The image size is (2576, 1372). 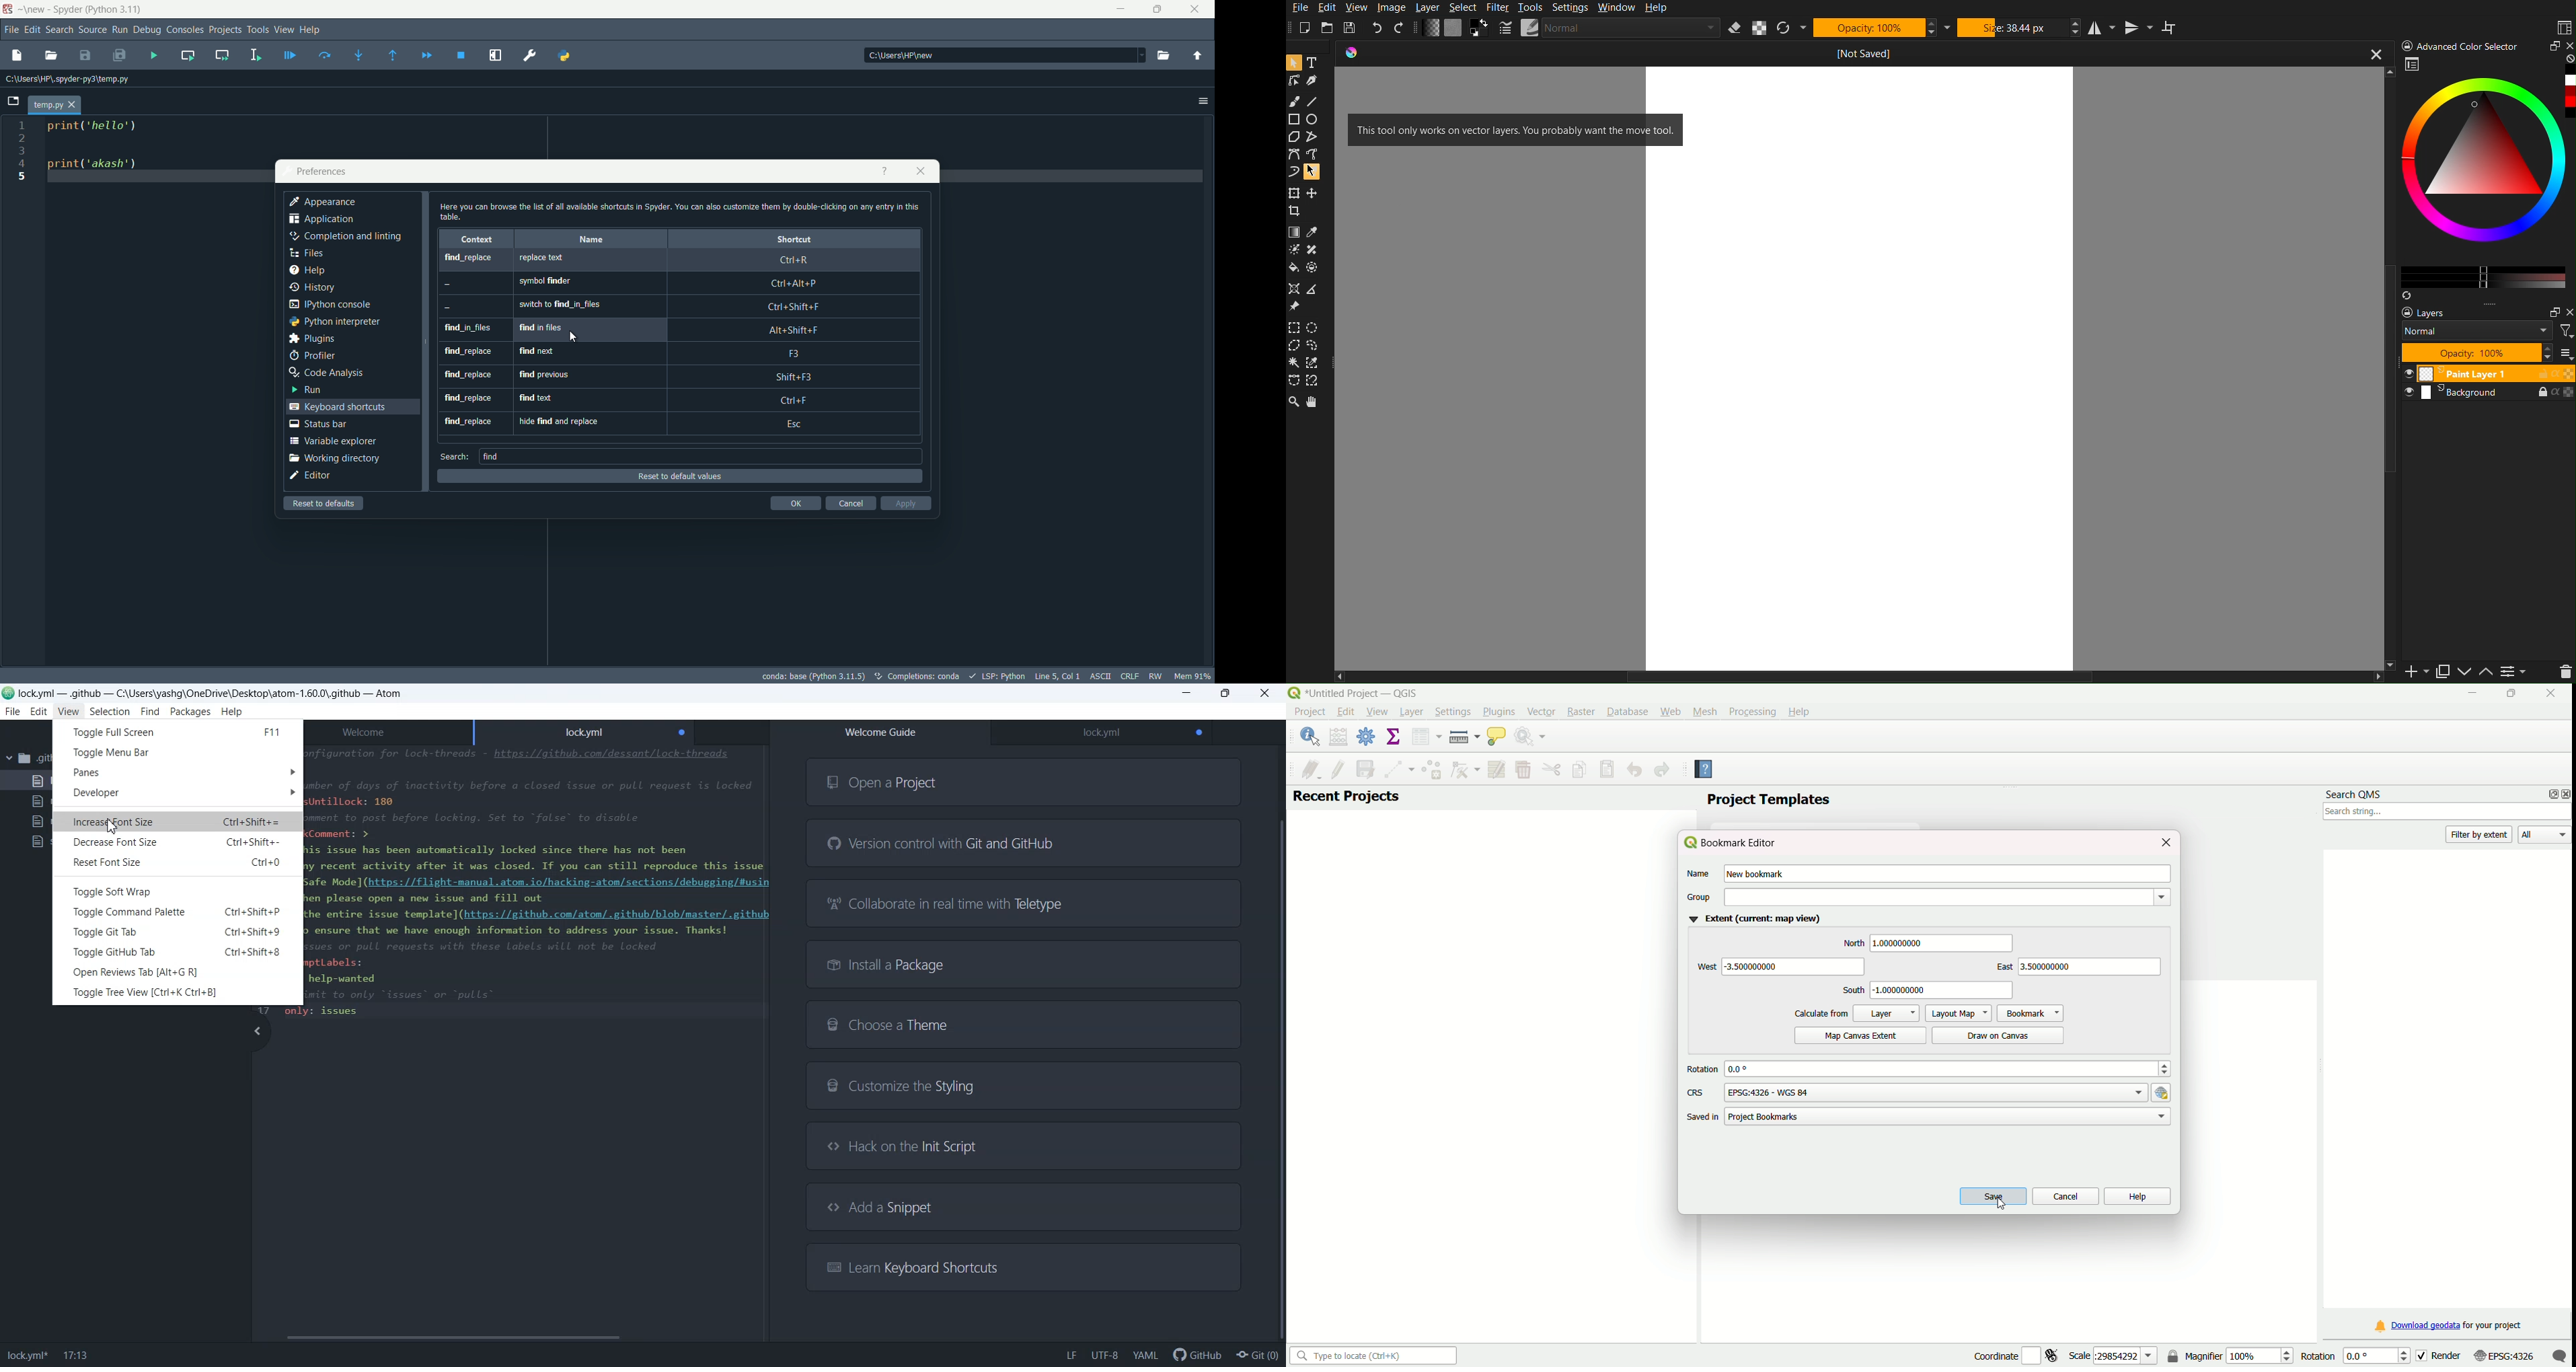 I want to click on Collaborate in real time with Teletype, so click(x=1025, y=903).